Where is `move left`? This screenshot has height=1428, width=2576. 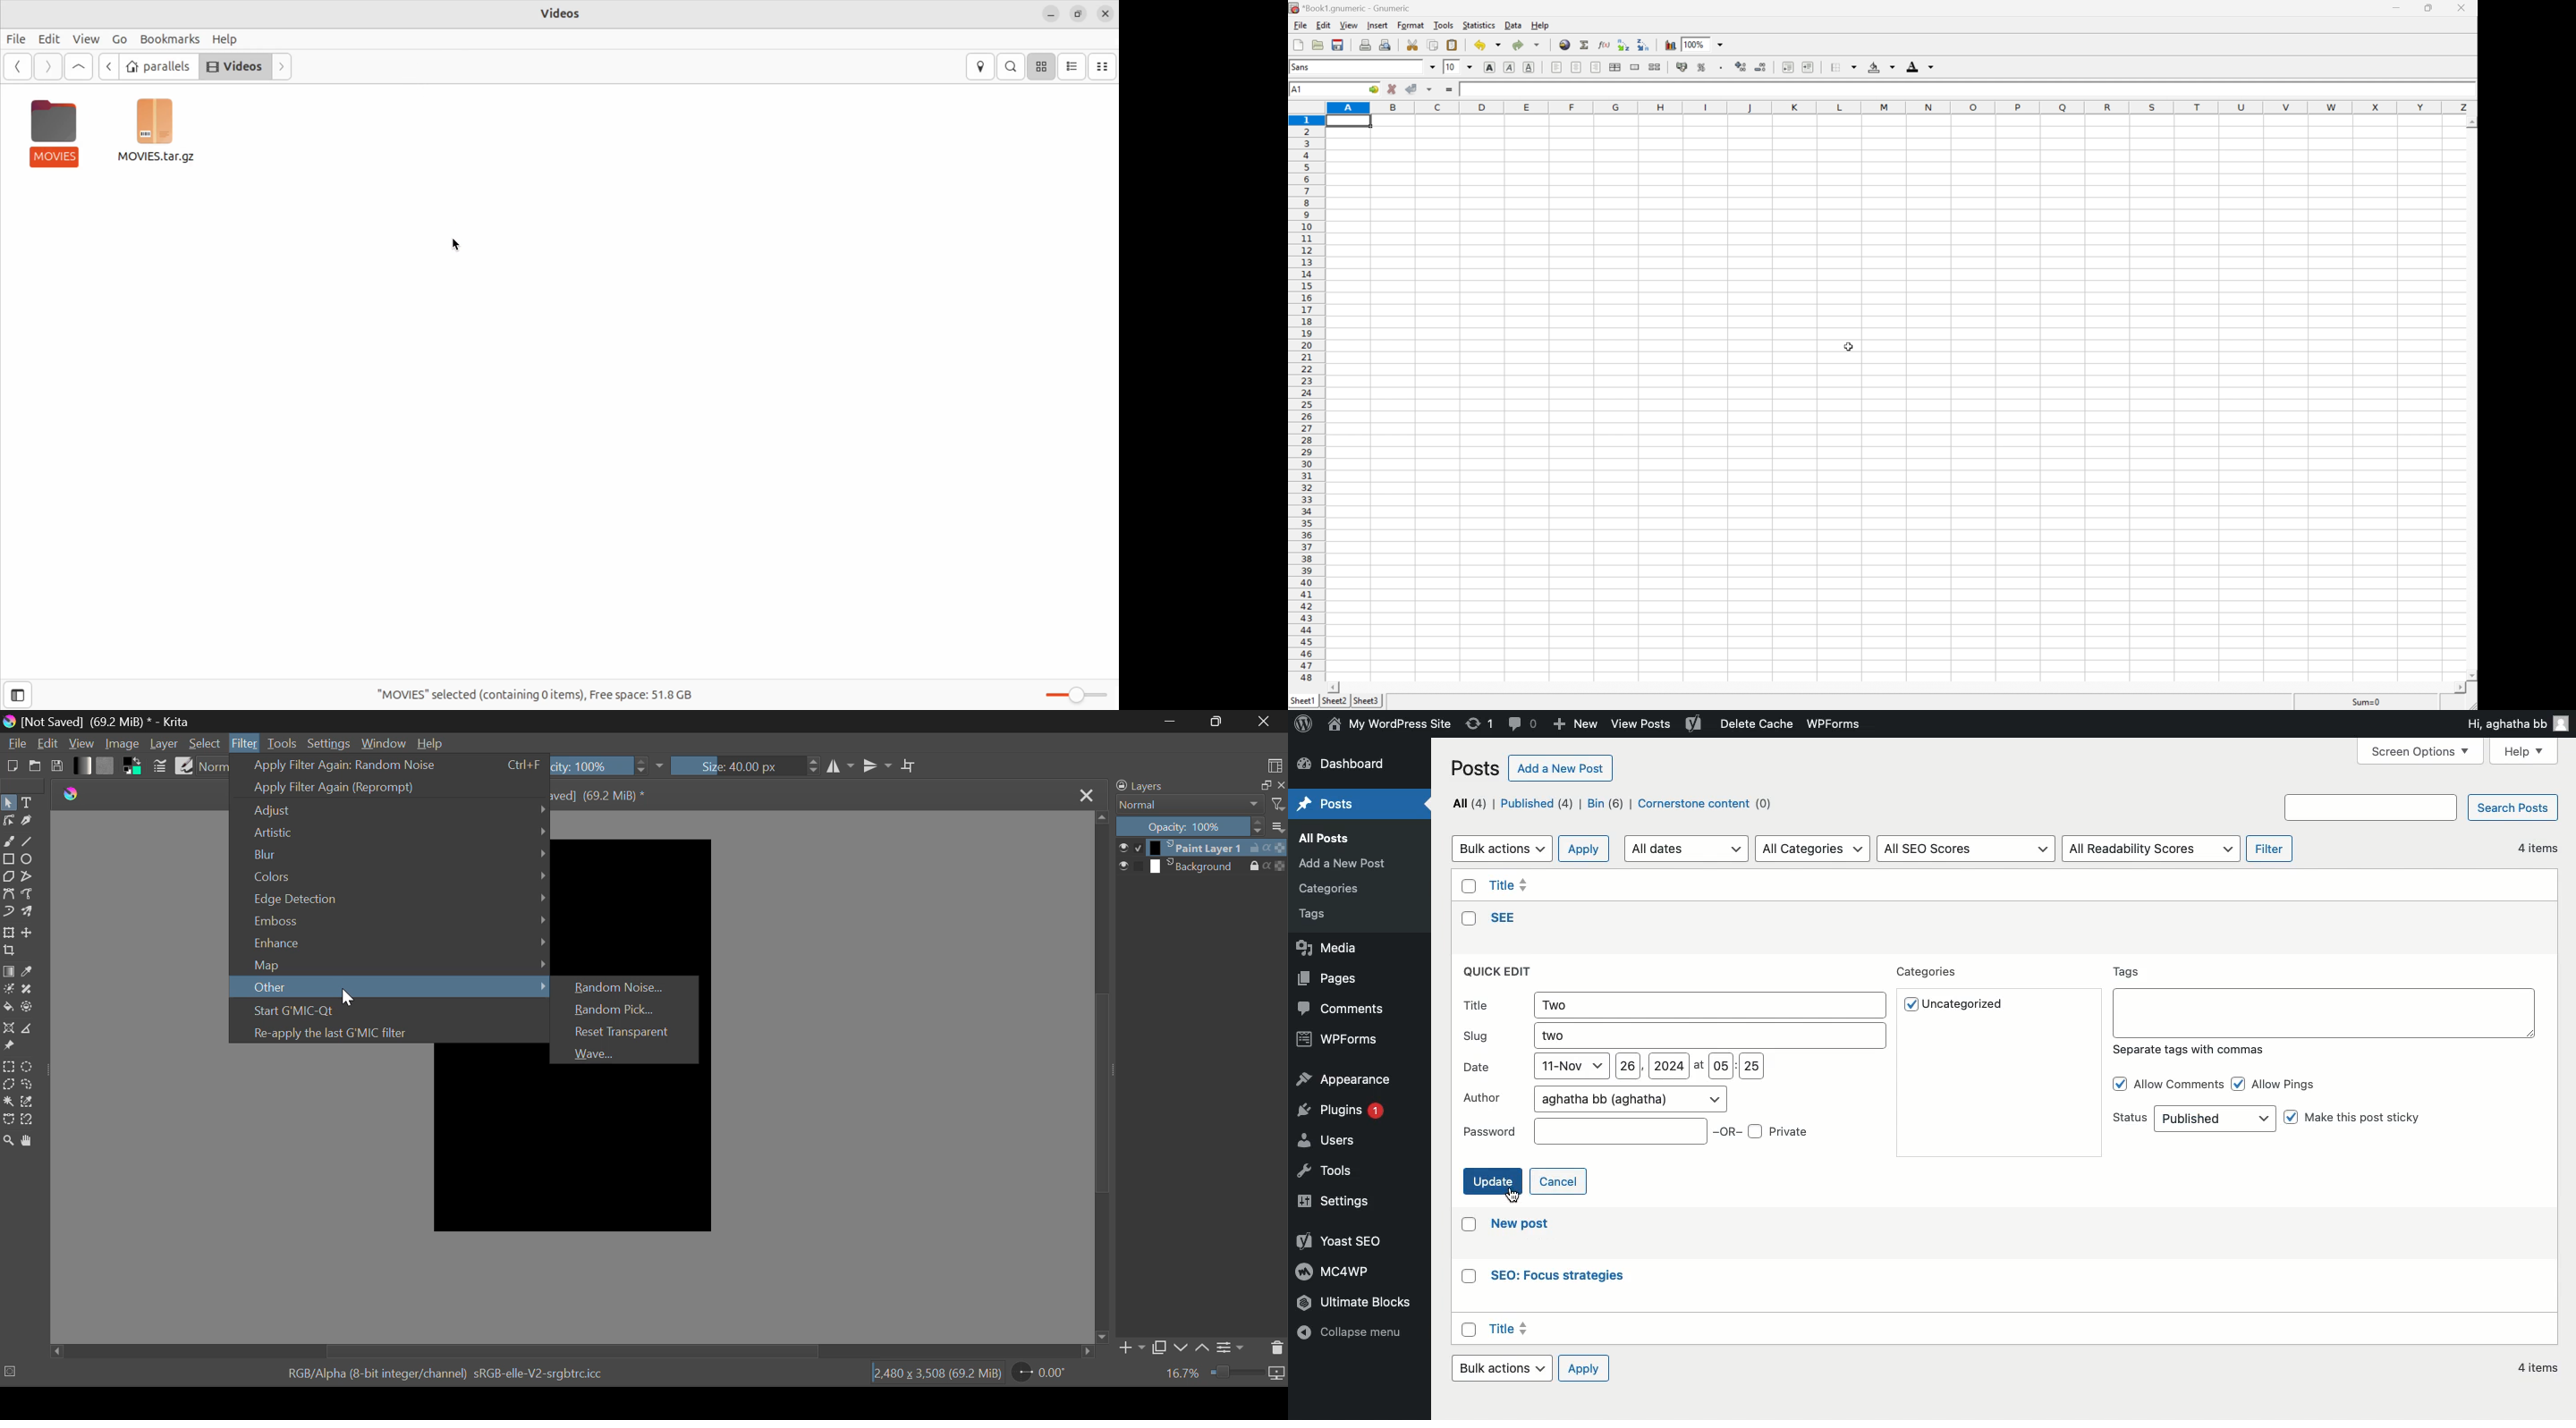
move left is located at coordinates (54, 1350).